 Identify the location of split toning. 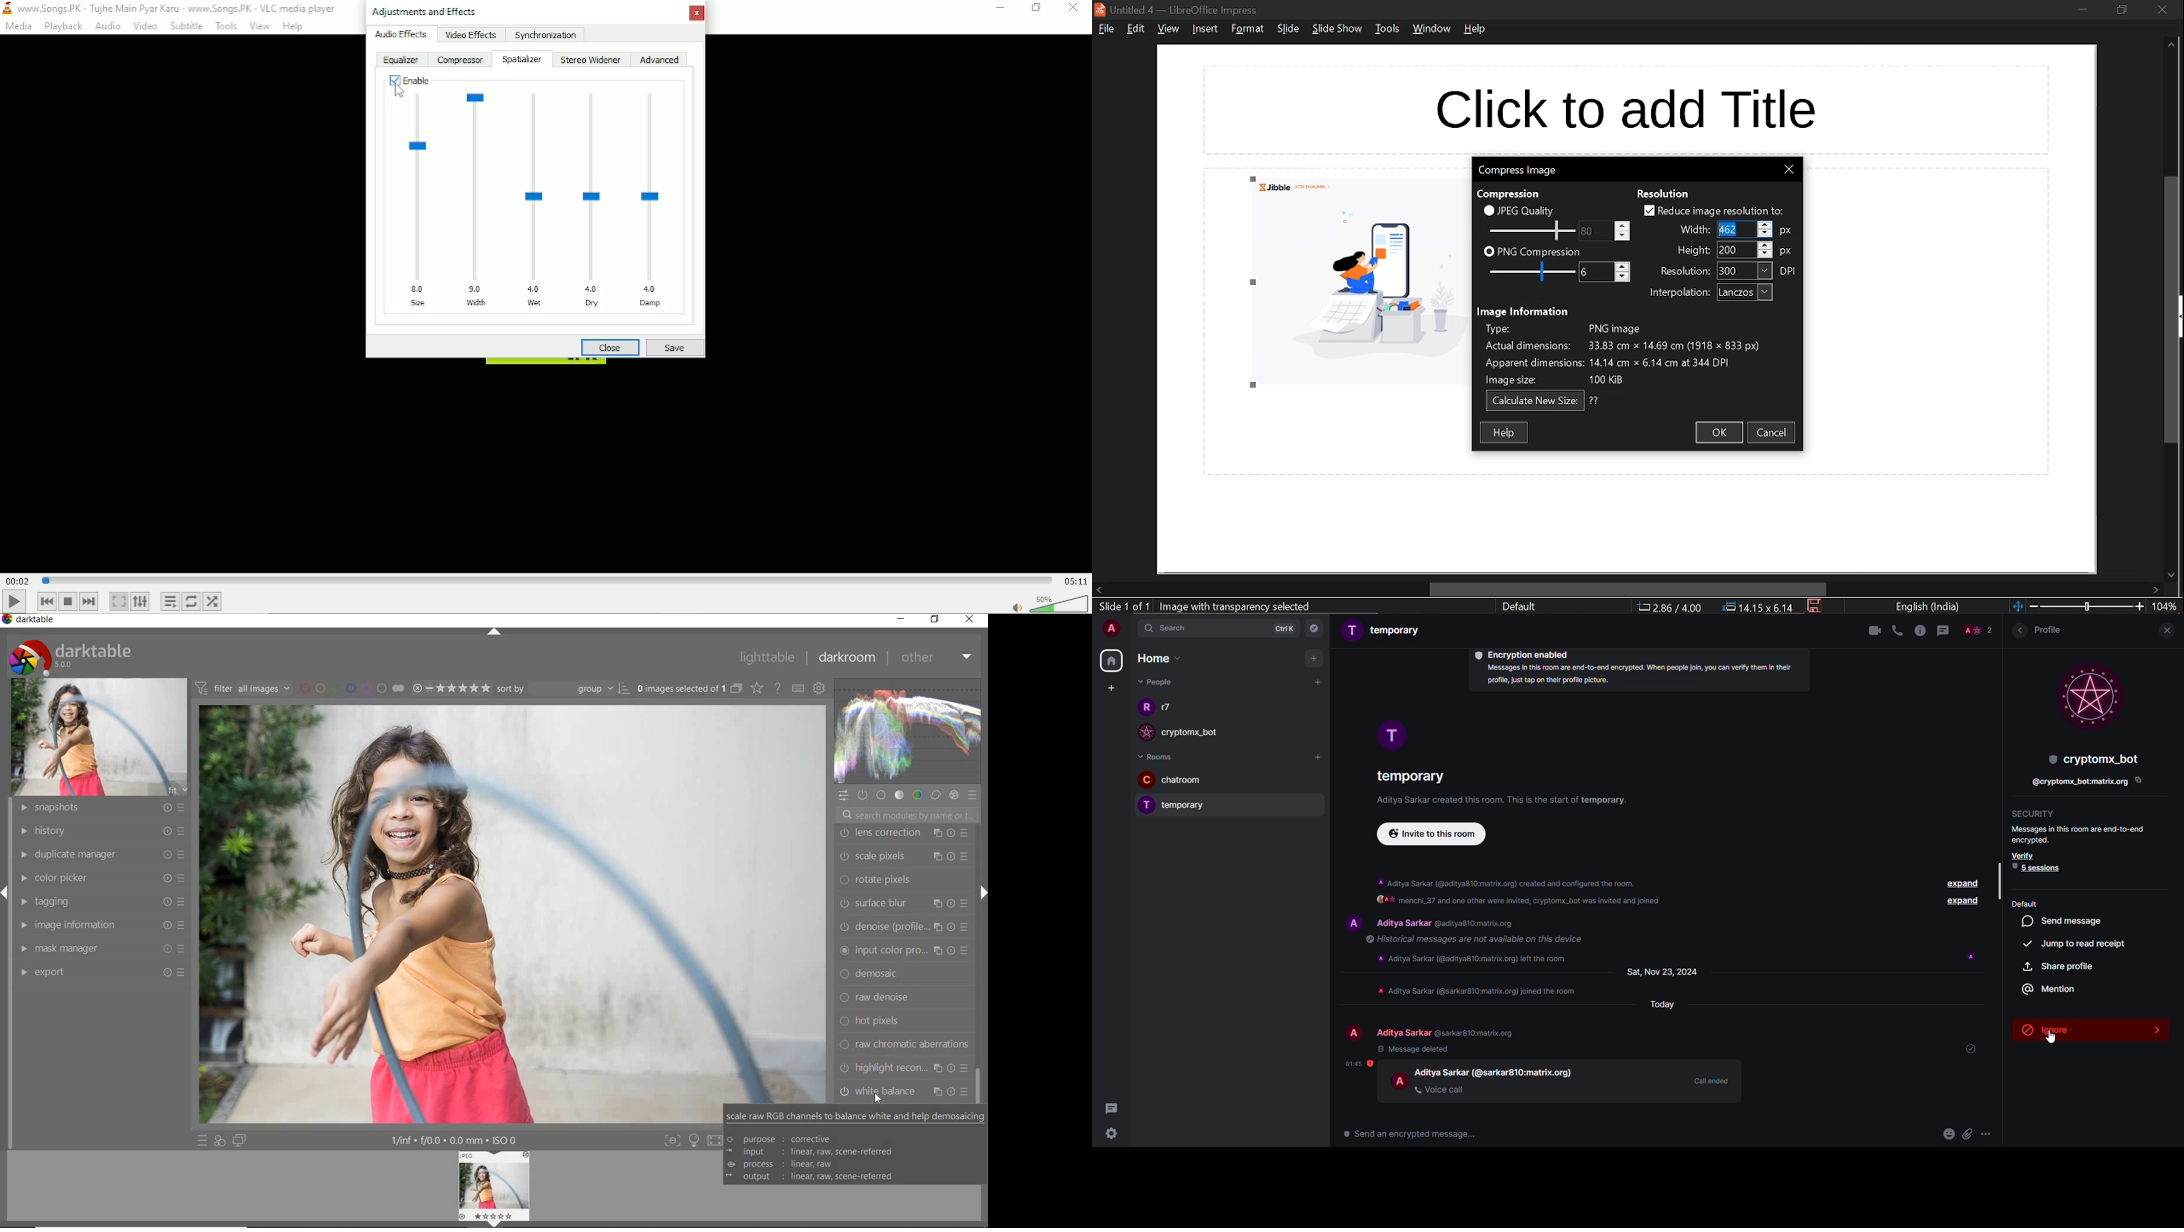
(905, 977).